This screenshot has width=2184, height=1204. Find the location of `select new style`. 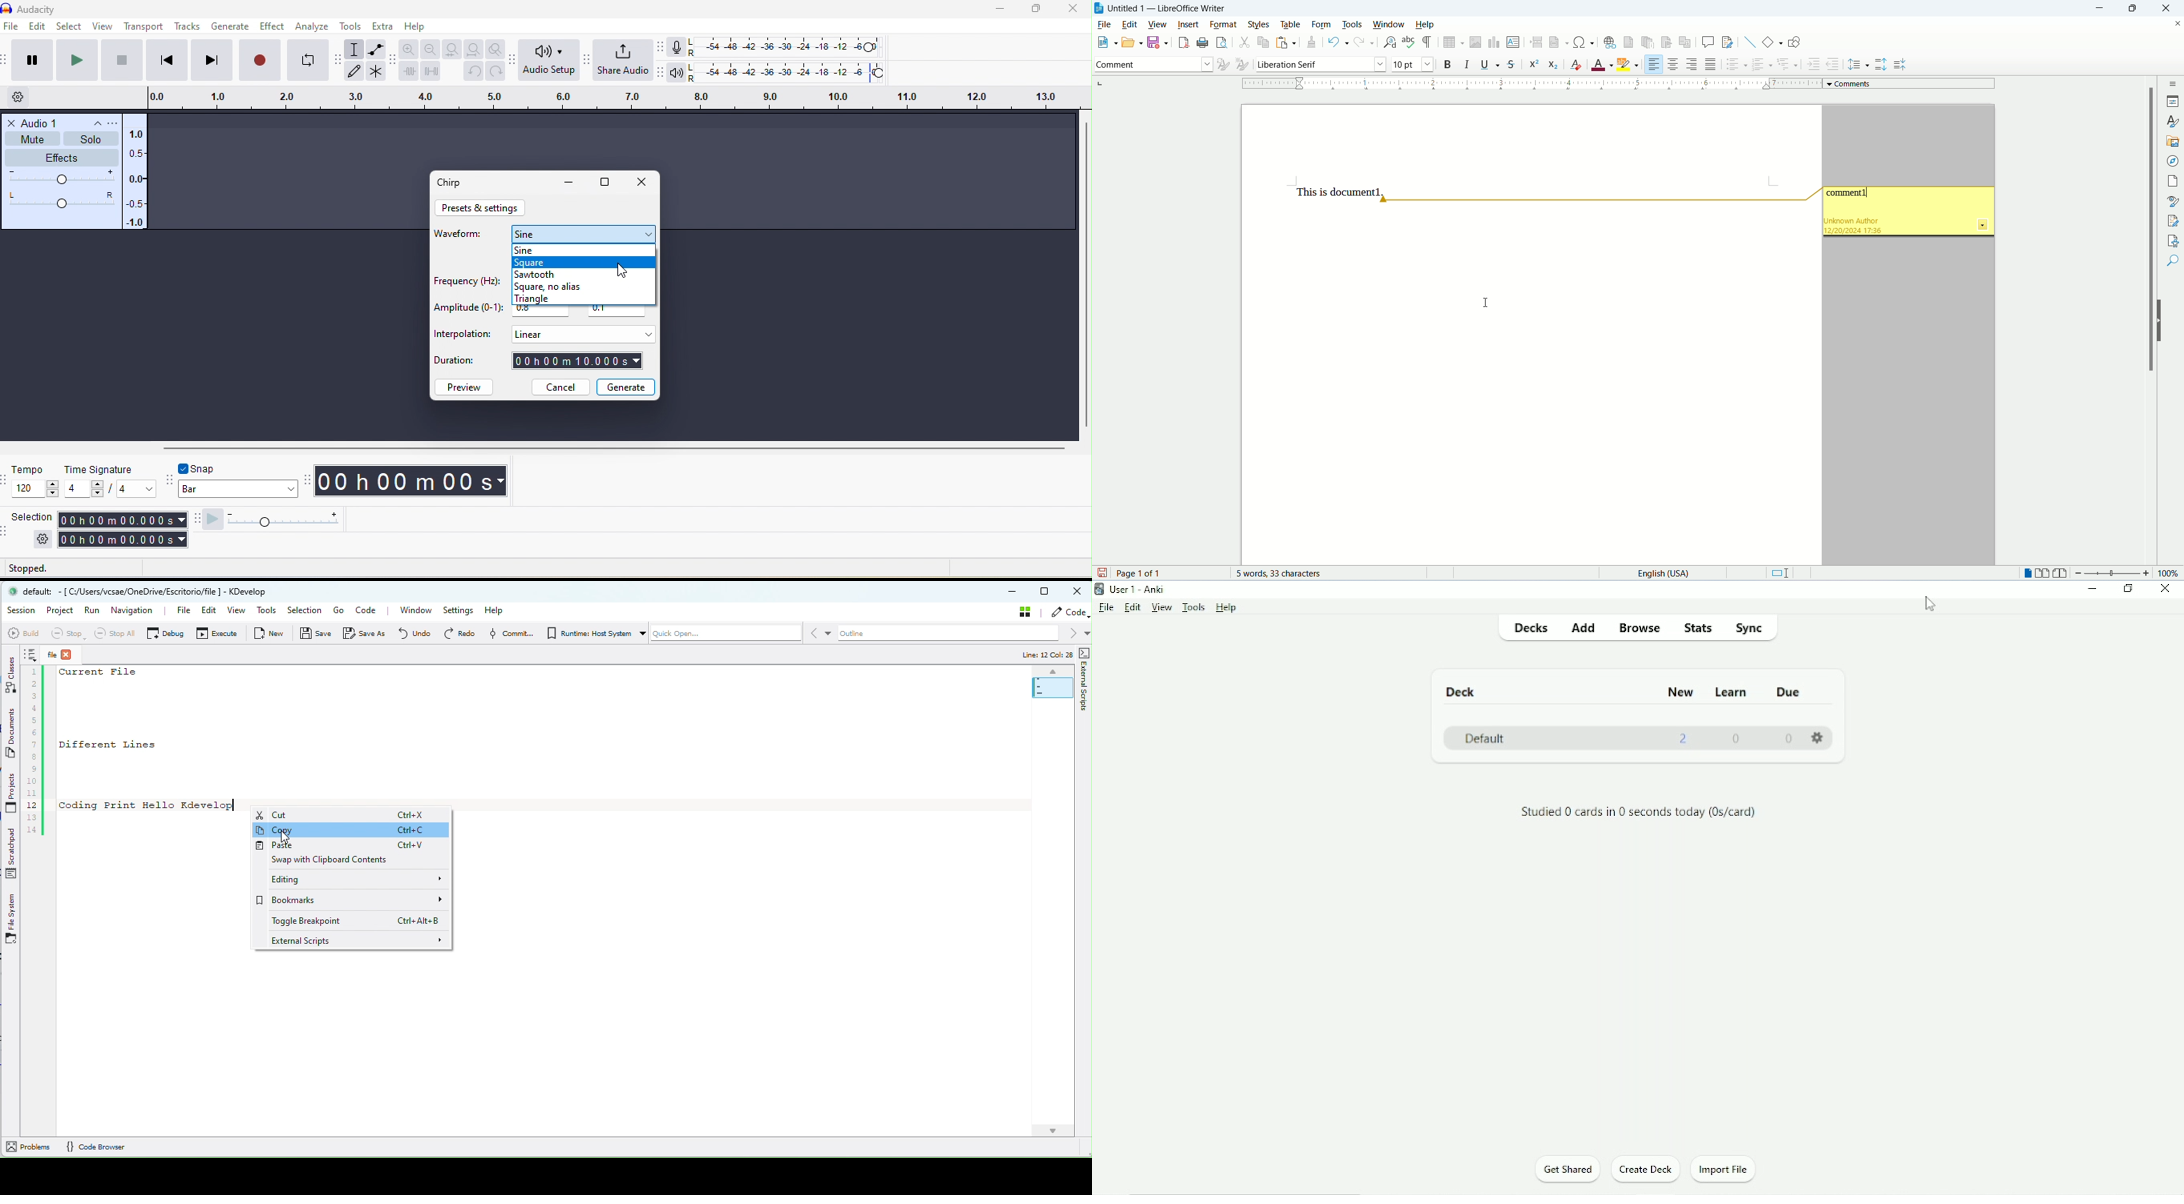

select new style is located at coordinates (1241, 65).